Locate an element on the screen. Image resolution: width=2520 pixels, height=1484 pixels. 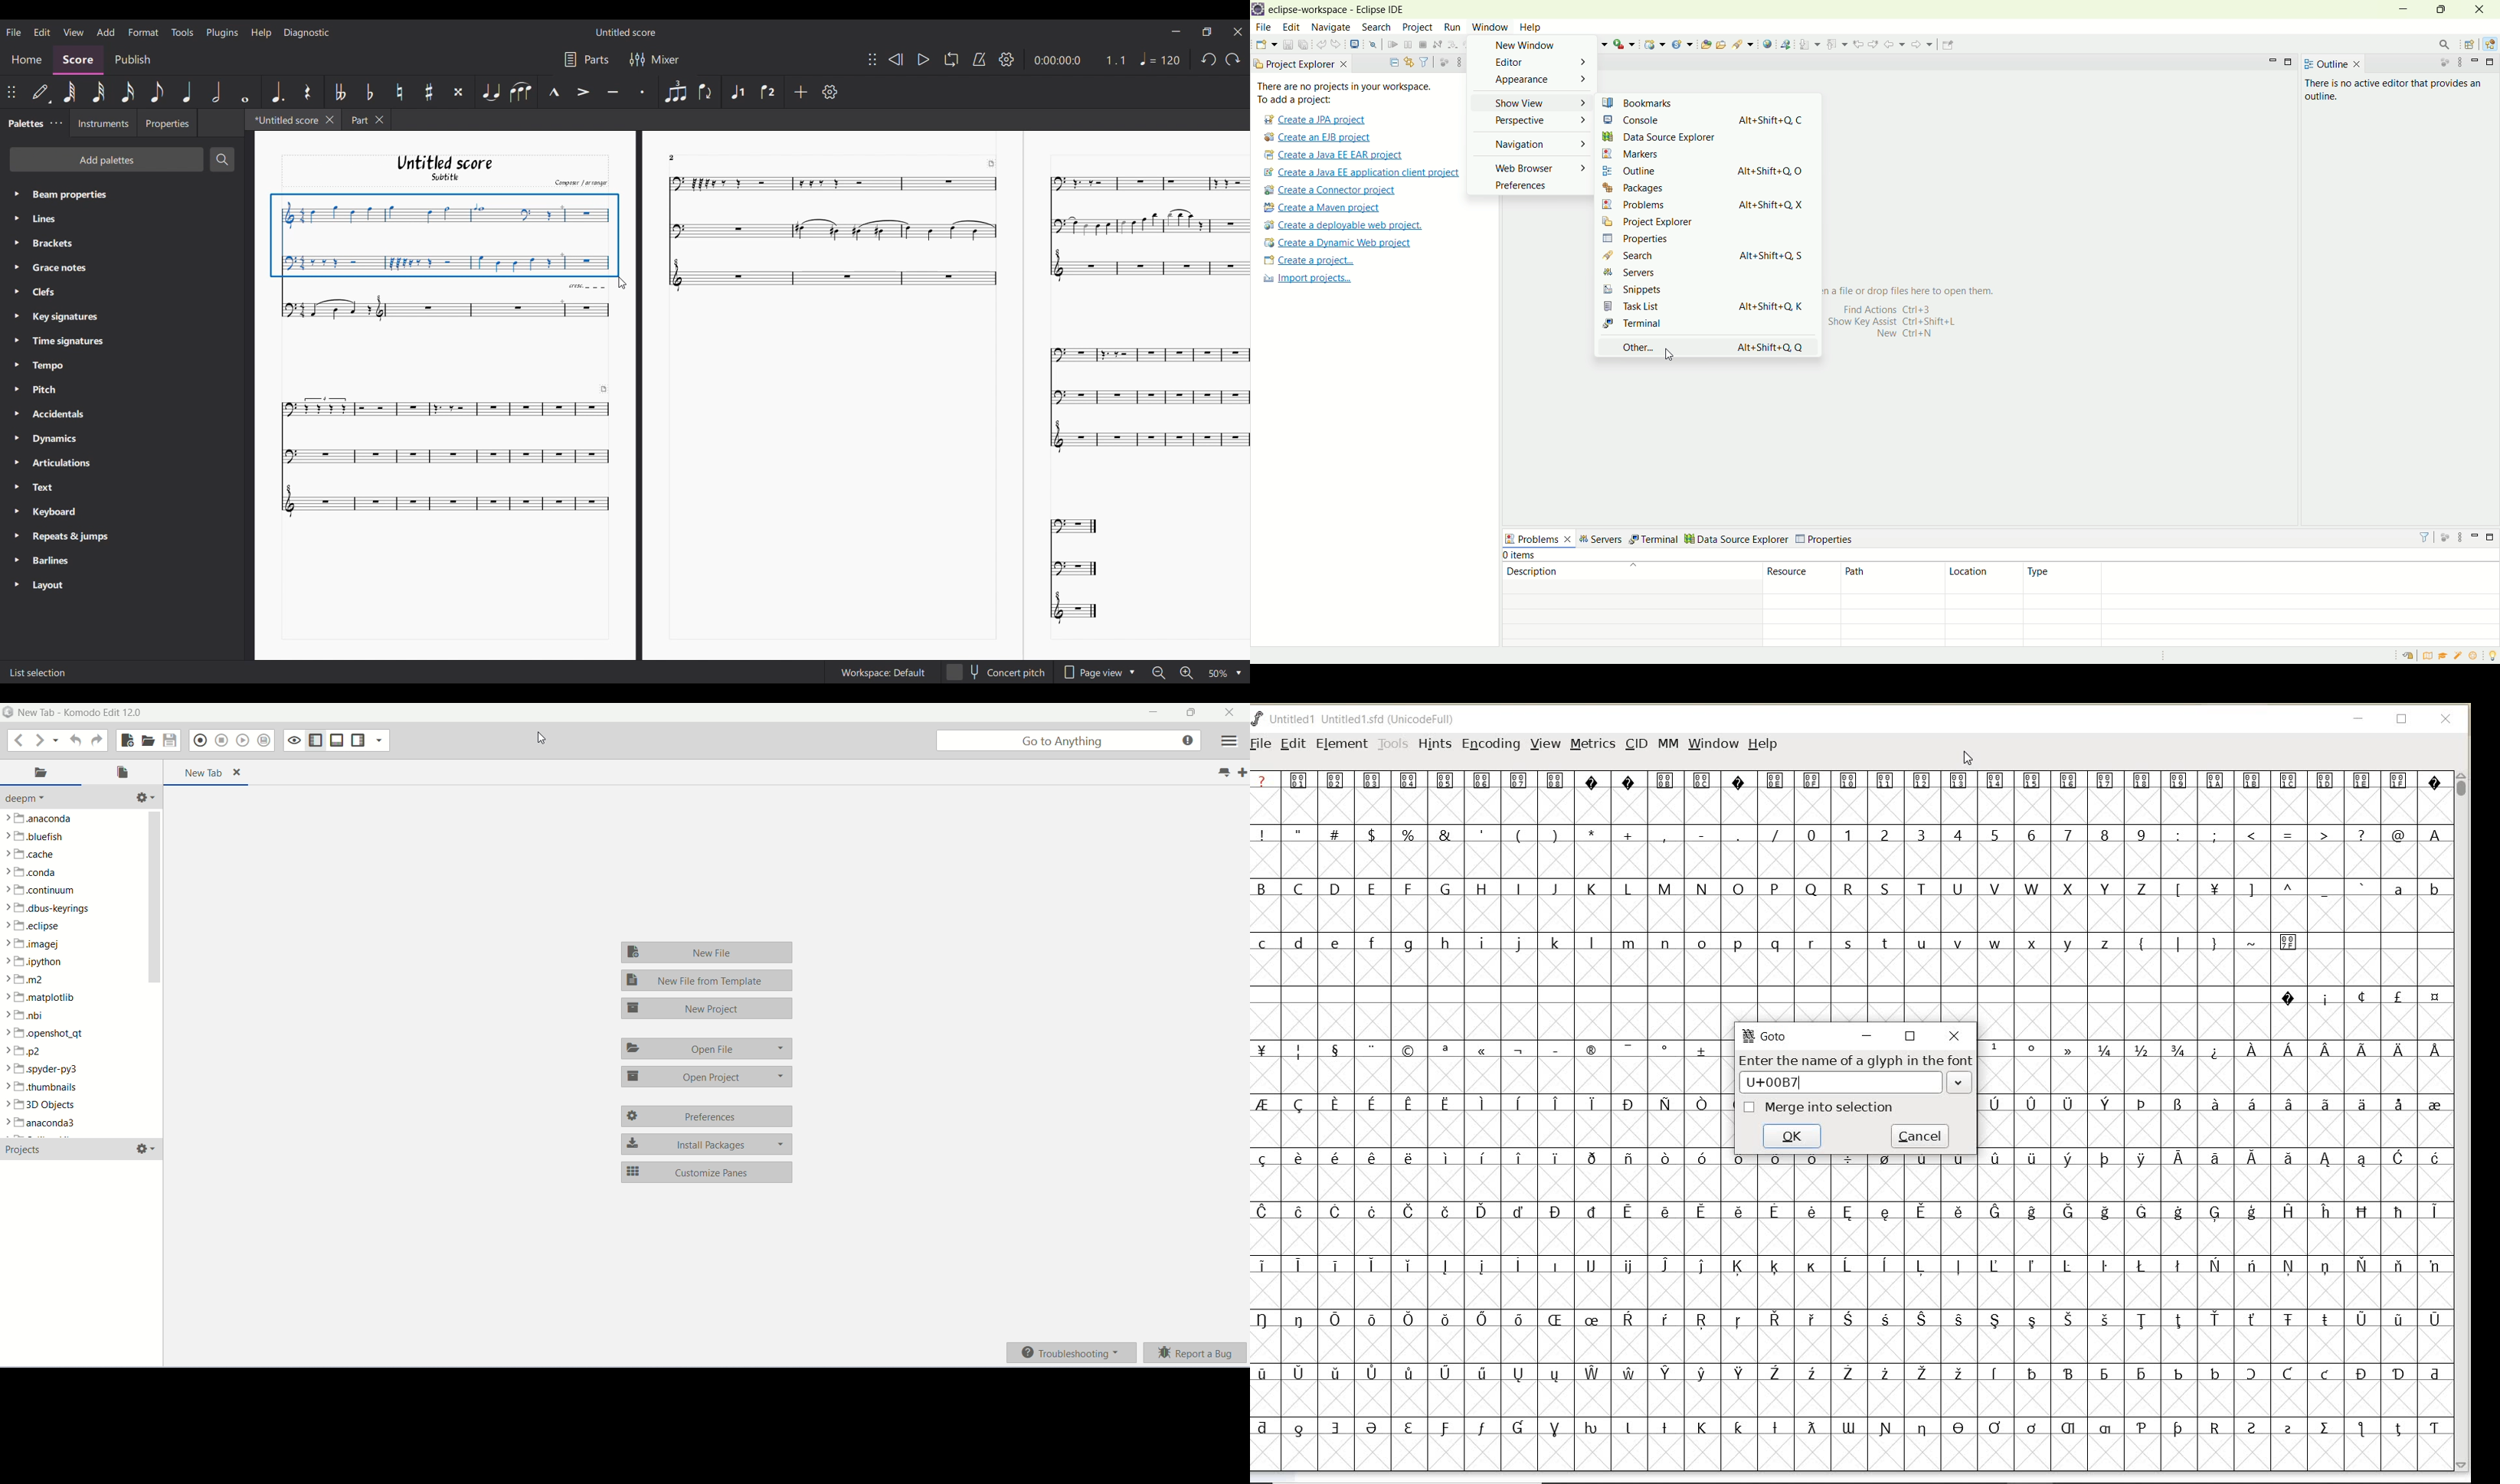
cursor is located at coordinates (546, 739).